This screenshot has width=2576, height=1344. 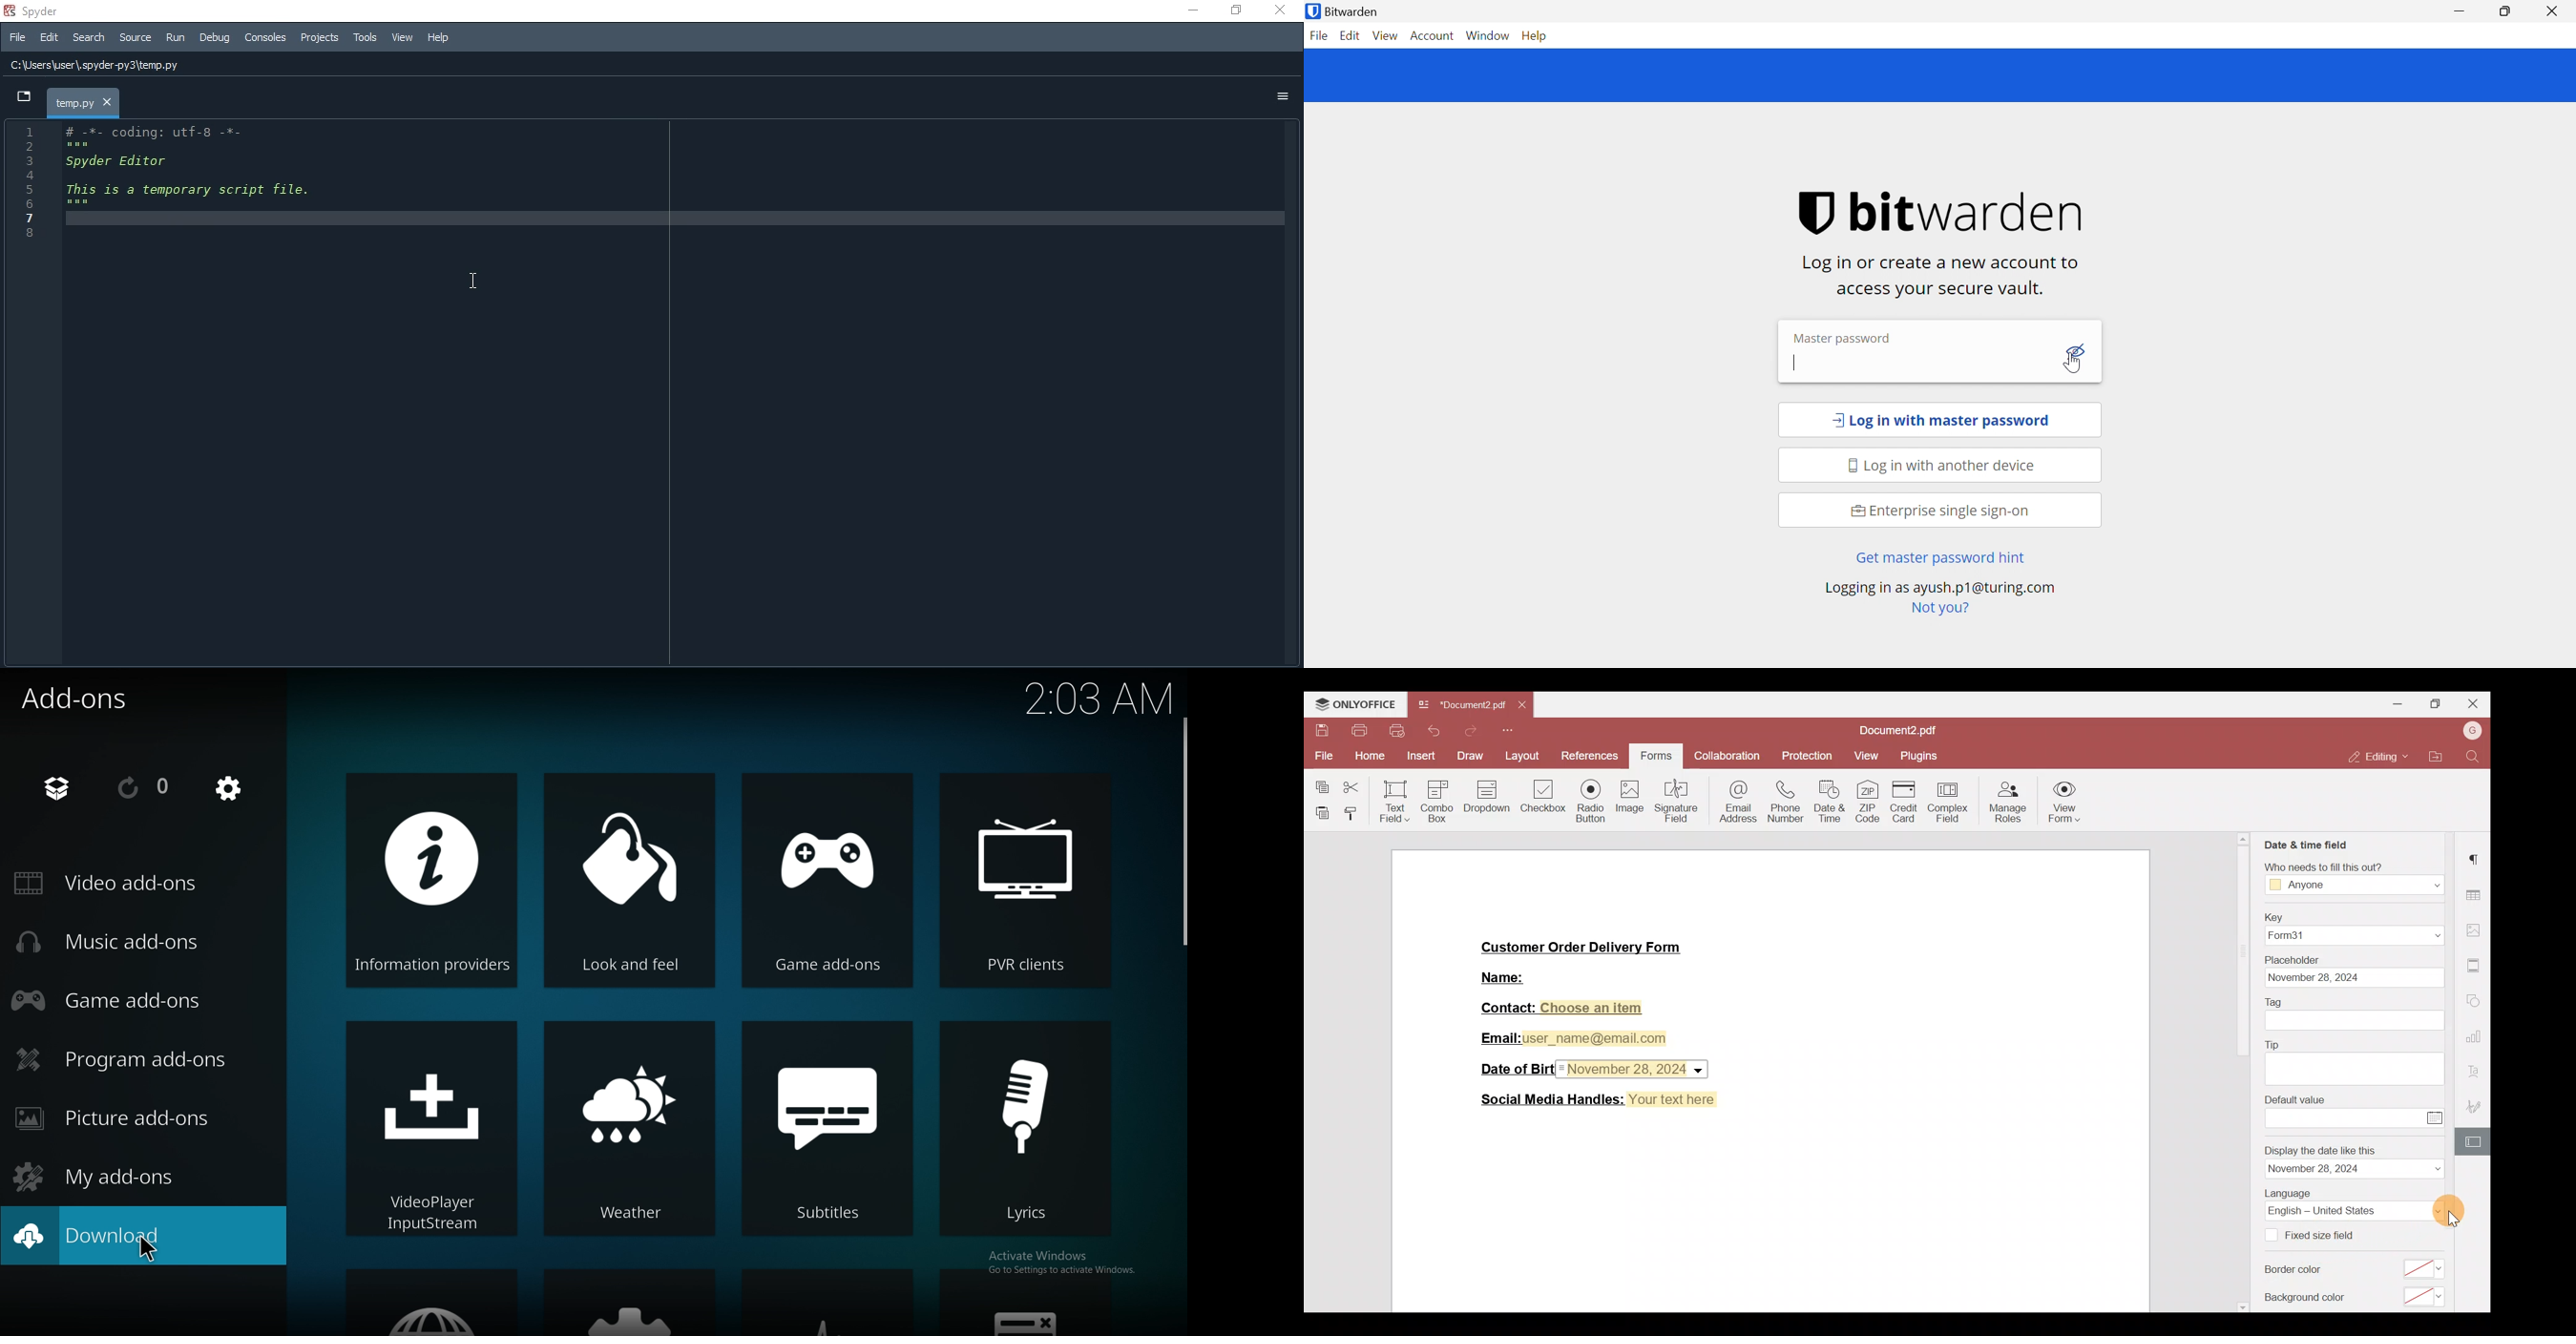 I want to click on C:\Users\user\, spyder py3\temp.py, so click(x=102, y=68).